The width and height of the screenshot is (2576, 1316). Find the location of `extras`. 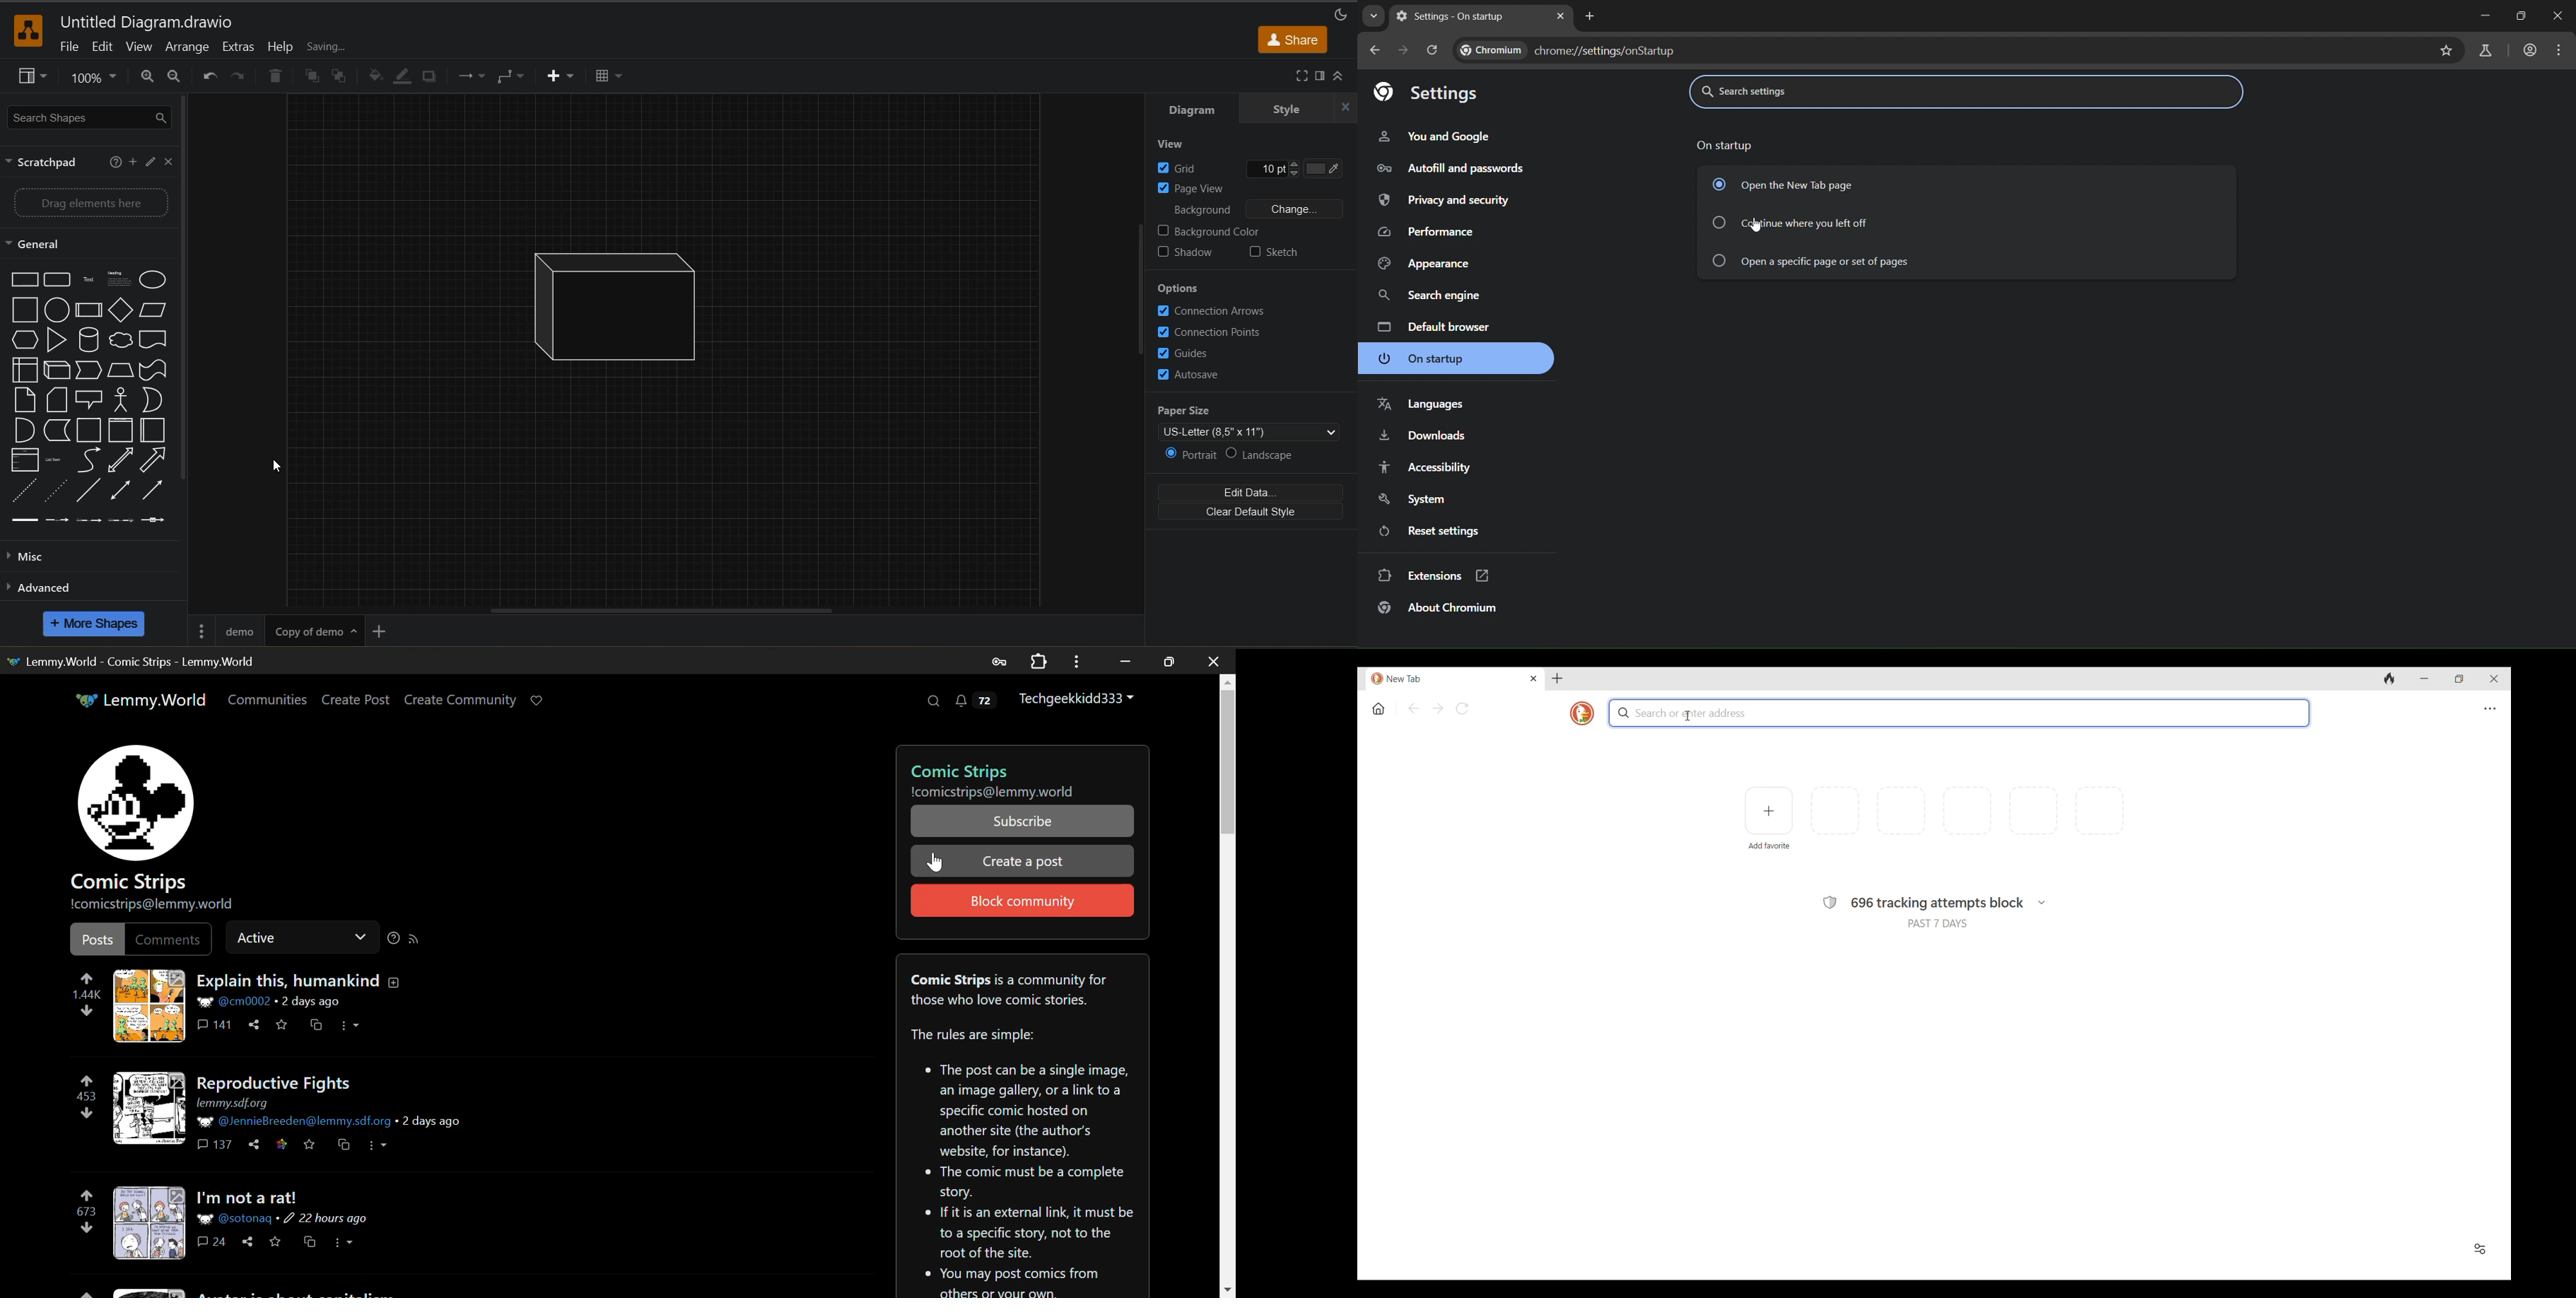

extras is located at coordinates (237, 47).